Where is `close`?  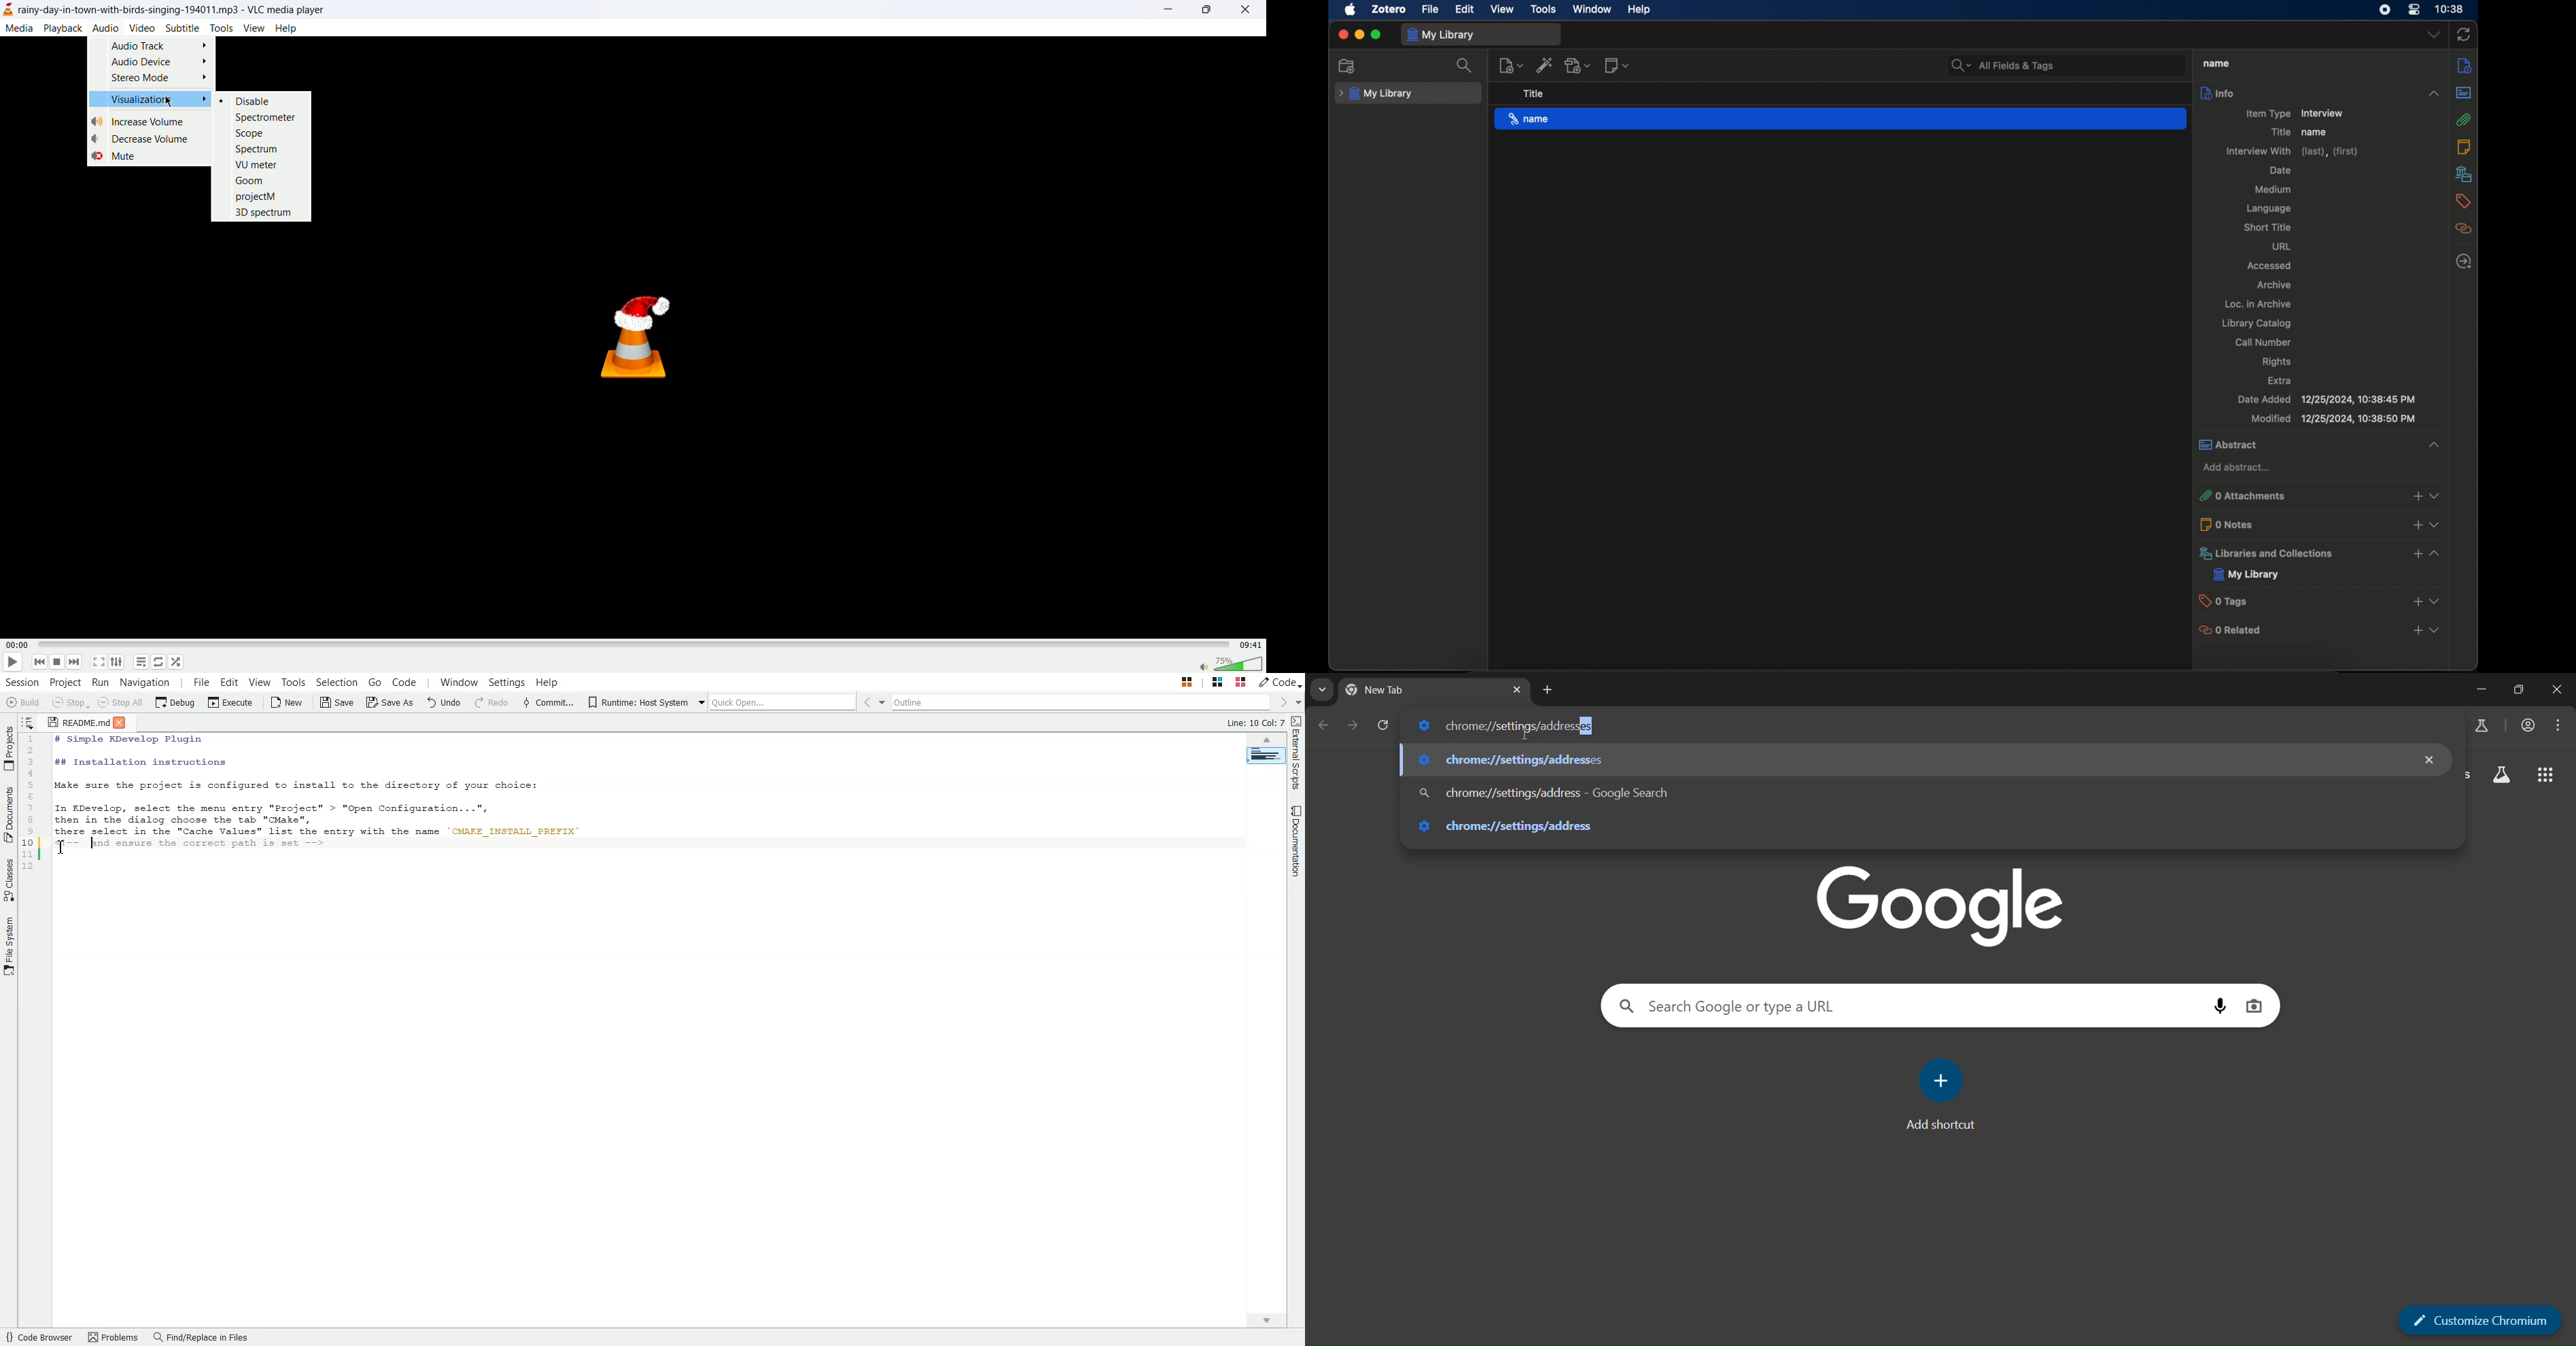
close is located at coordinates (1342, 34).